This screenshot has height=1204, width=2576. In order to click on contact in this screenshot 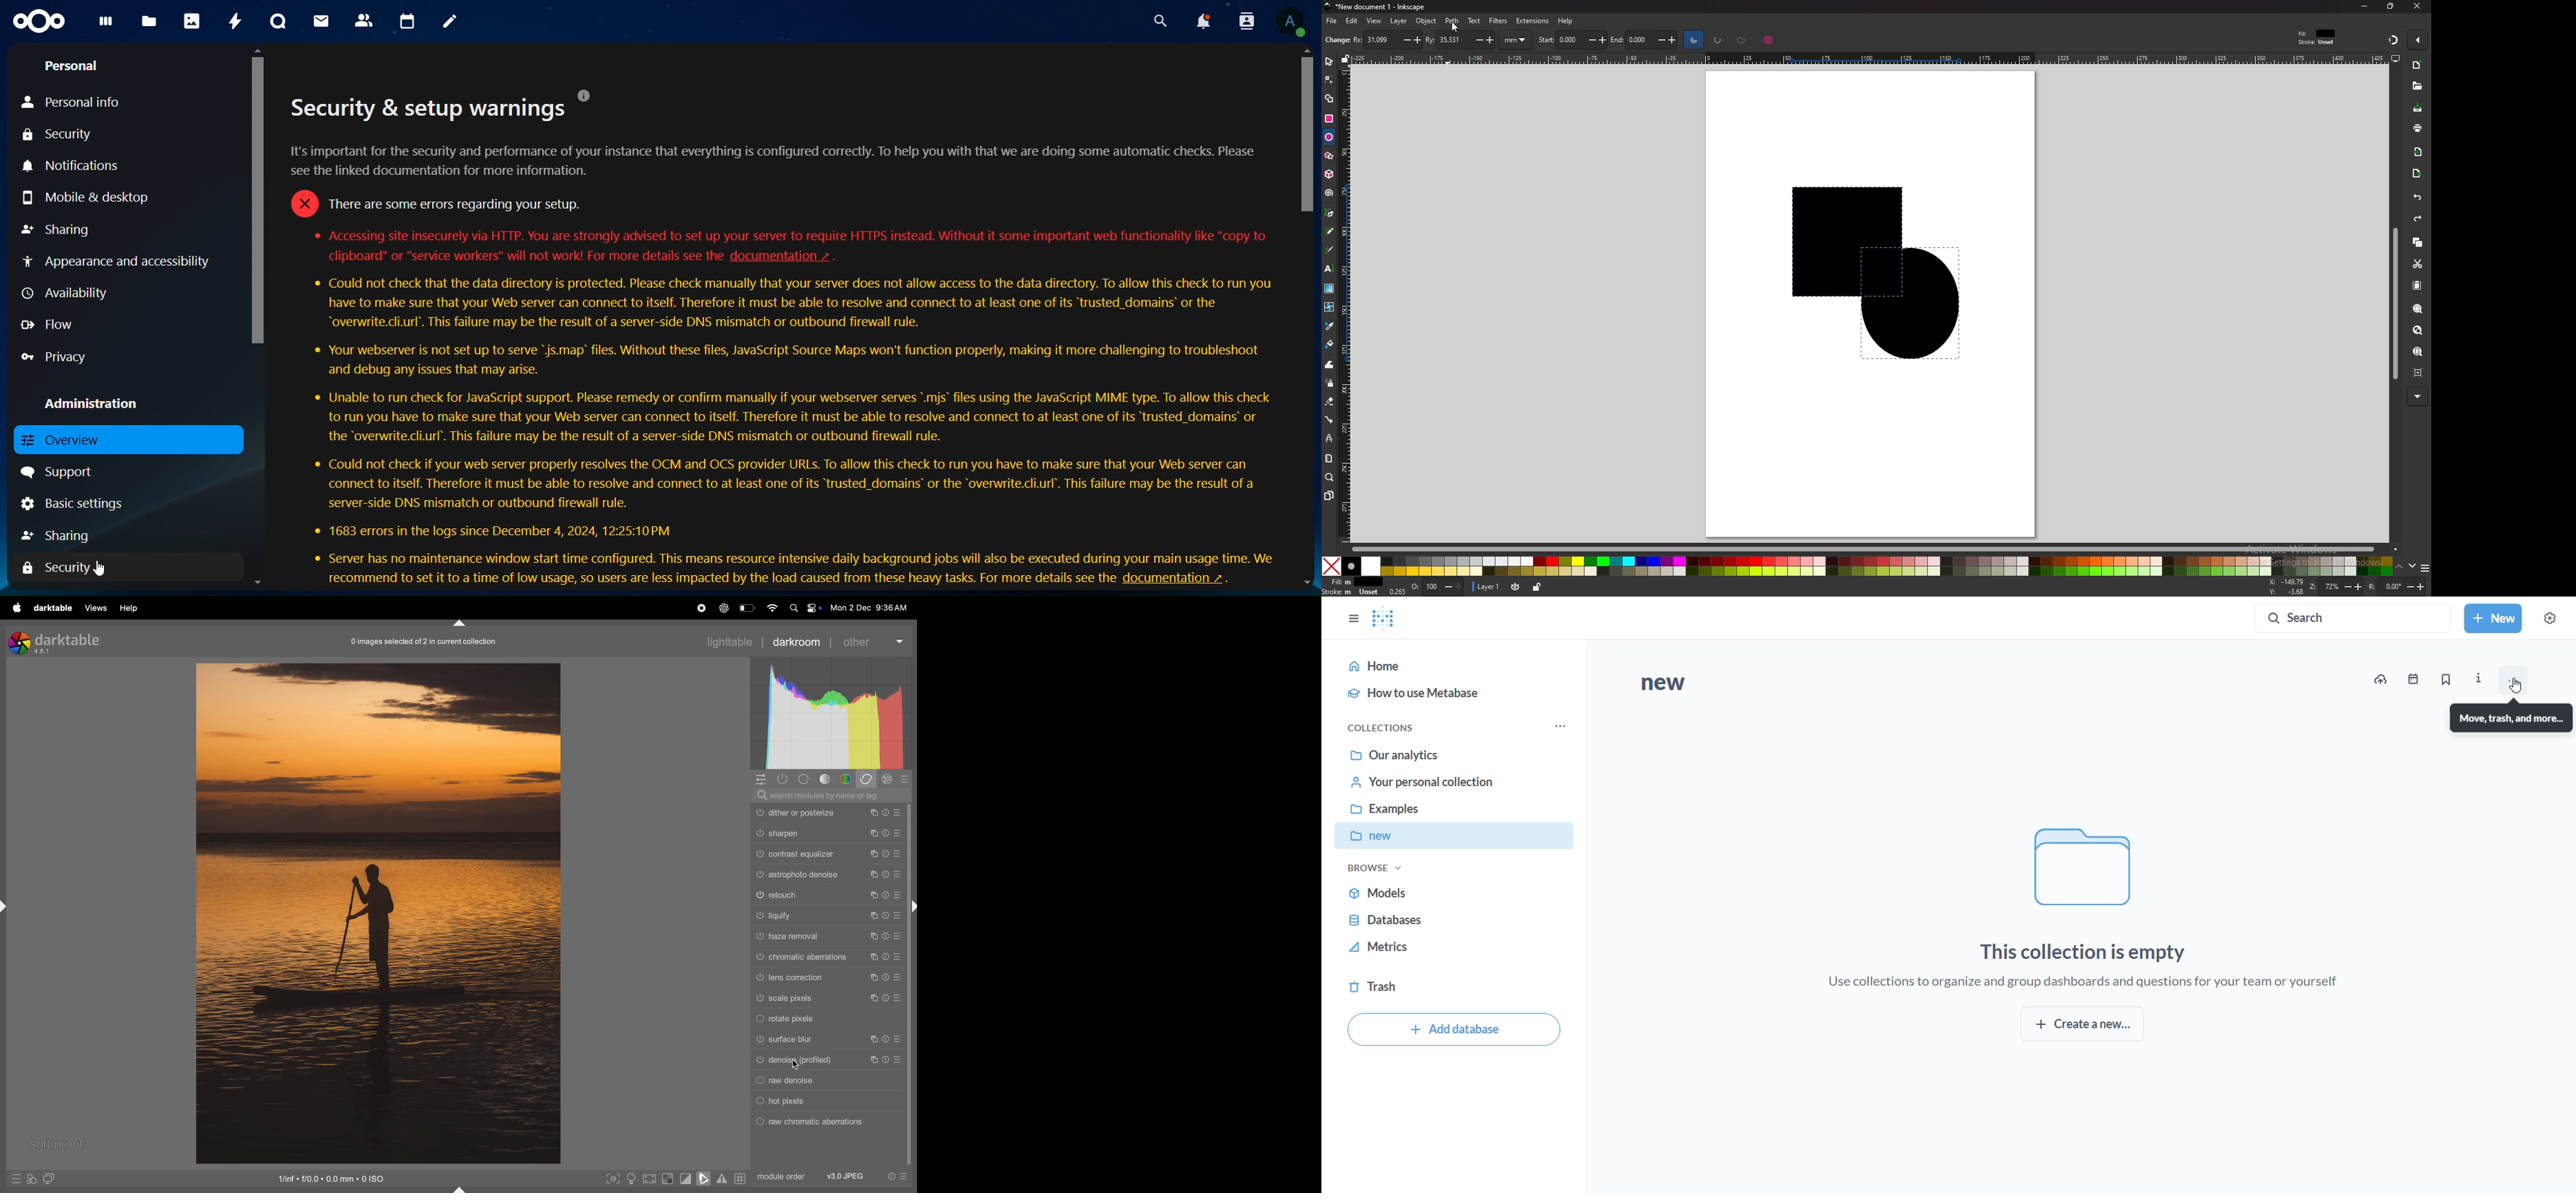, I will do `click(364, 19)`.